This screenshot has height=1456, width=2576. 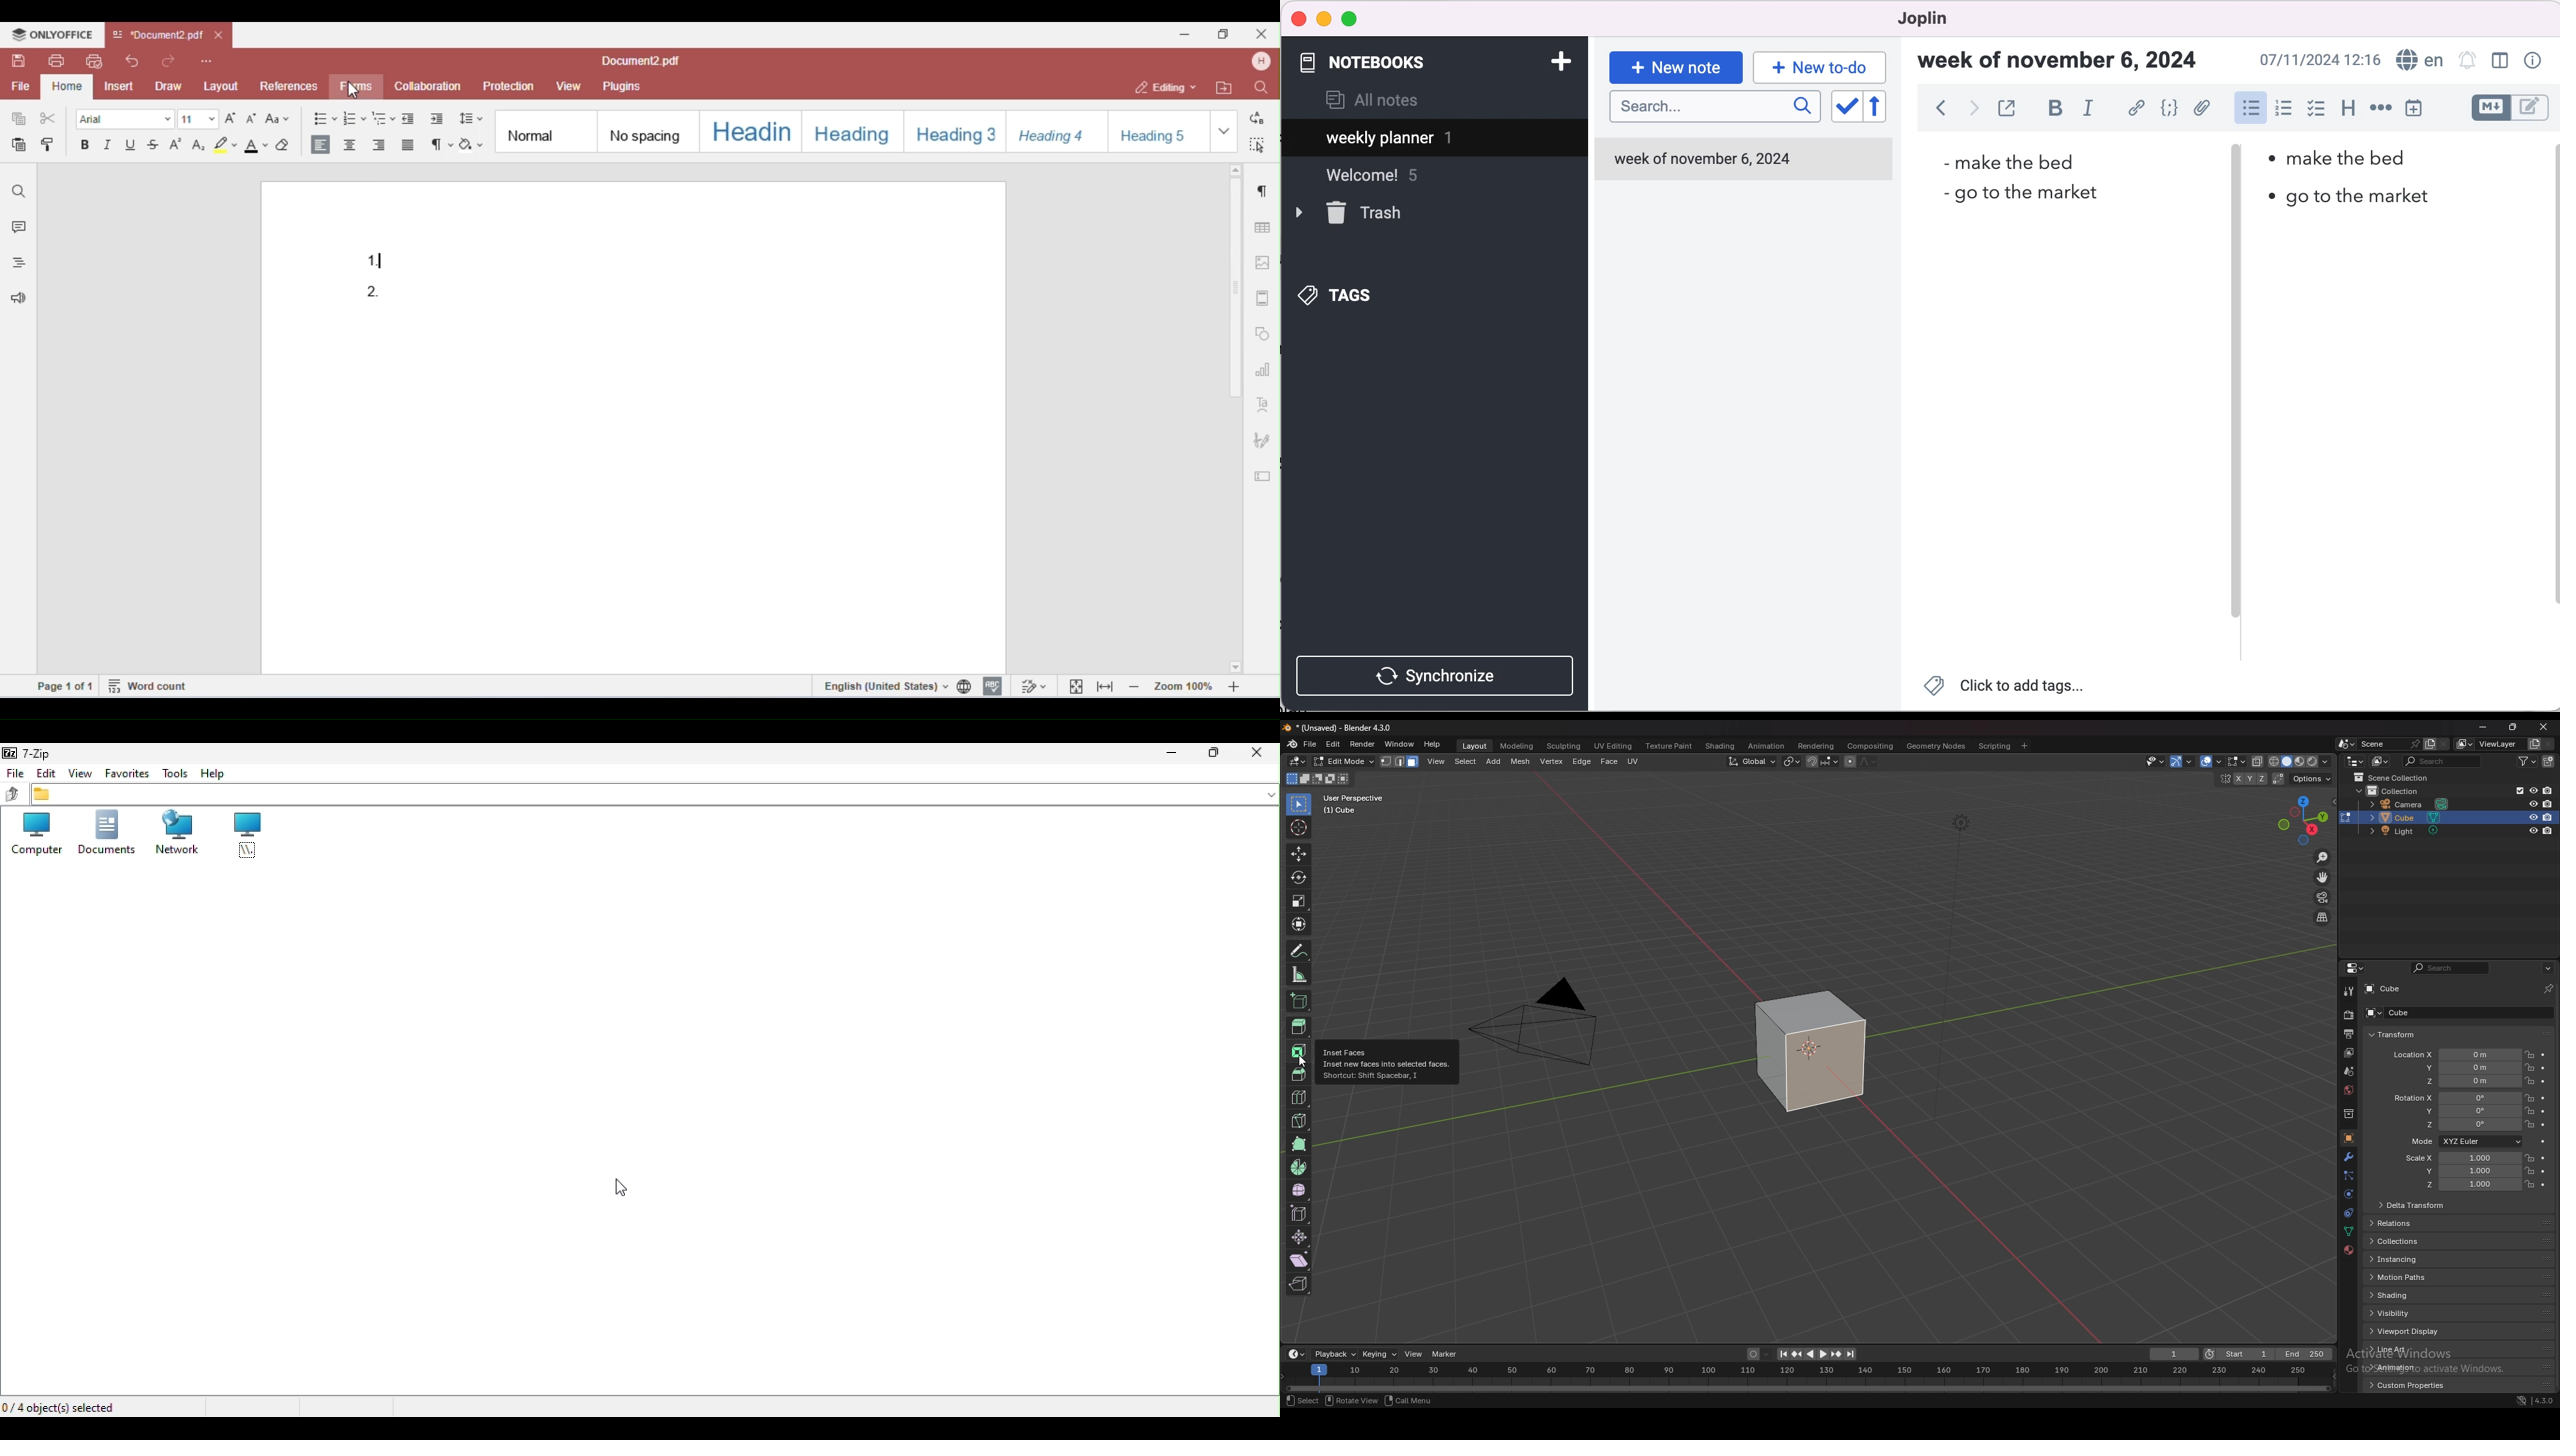 I want to click on language, so click(x=2417, y=61).